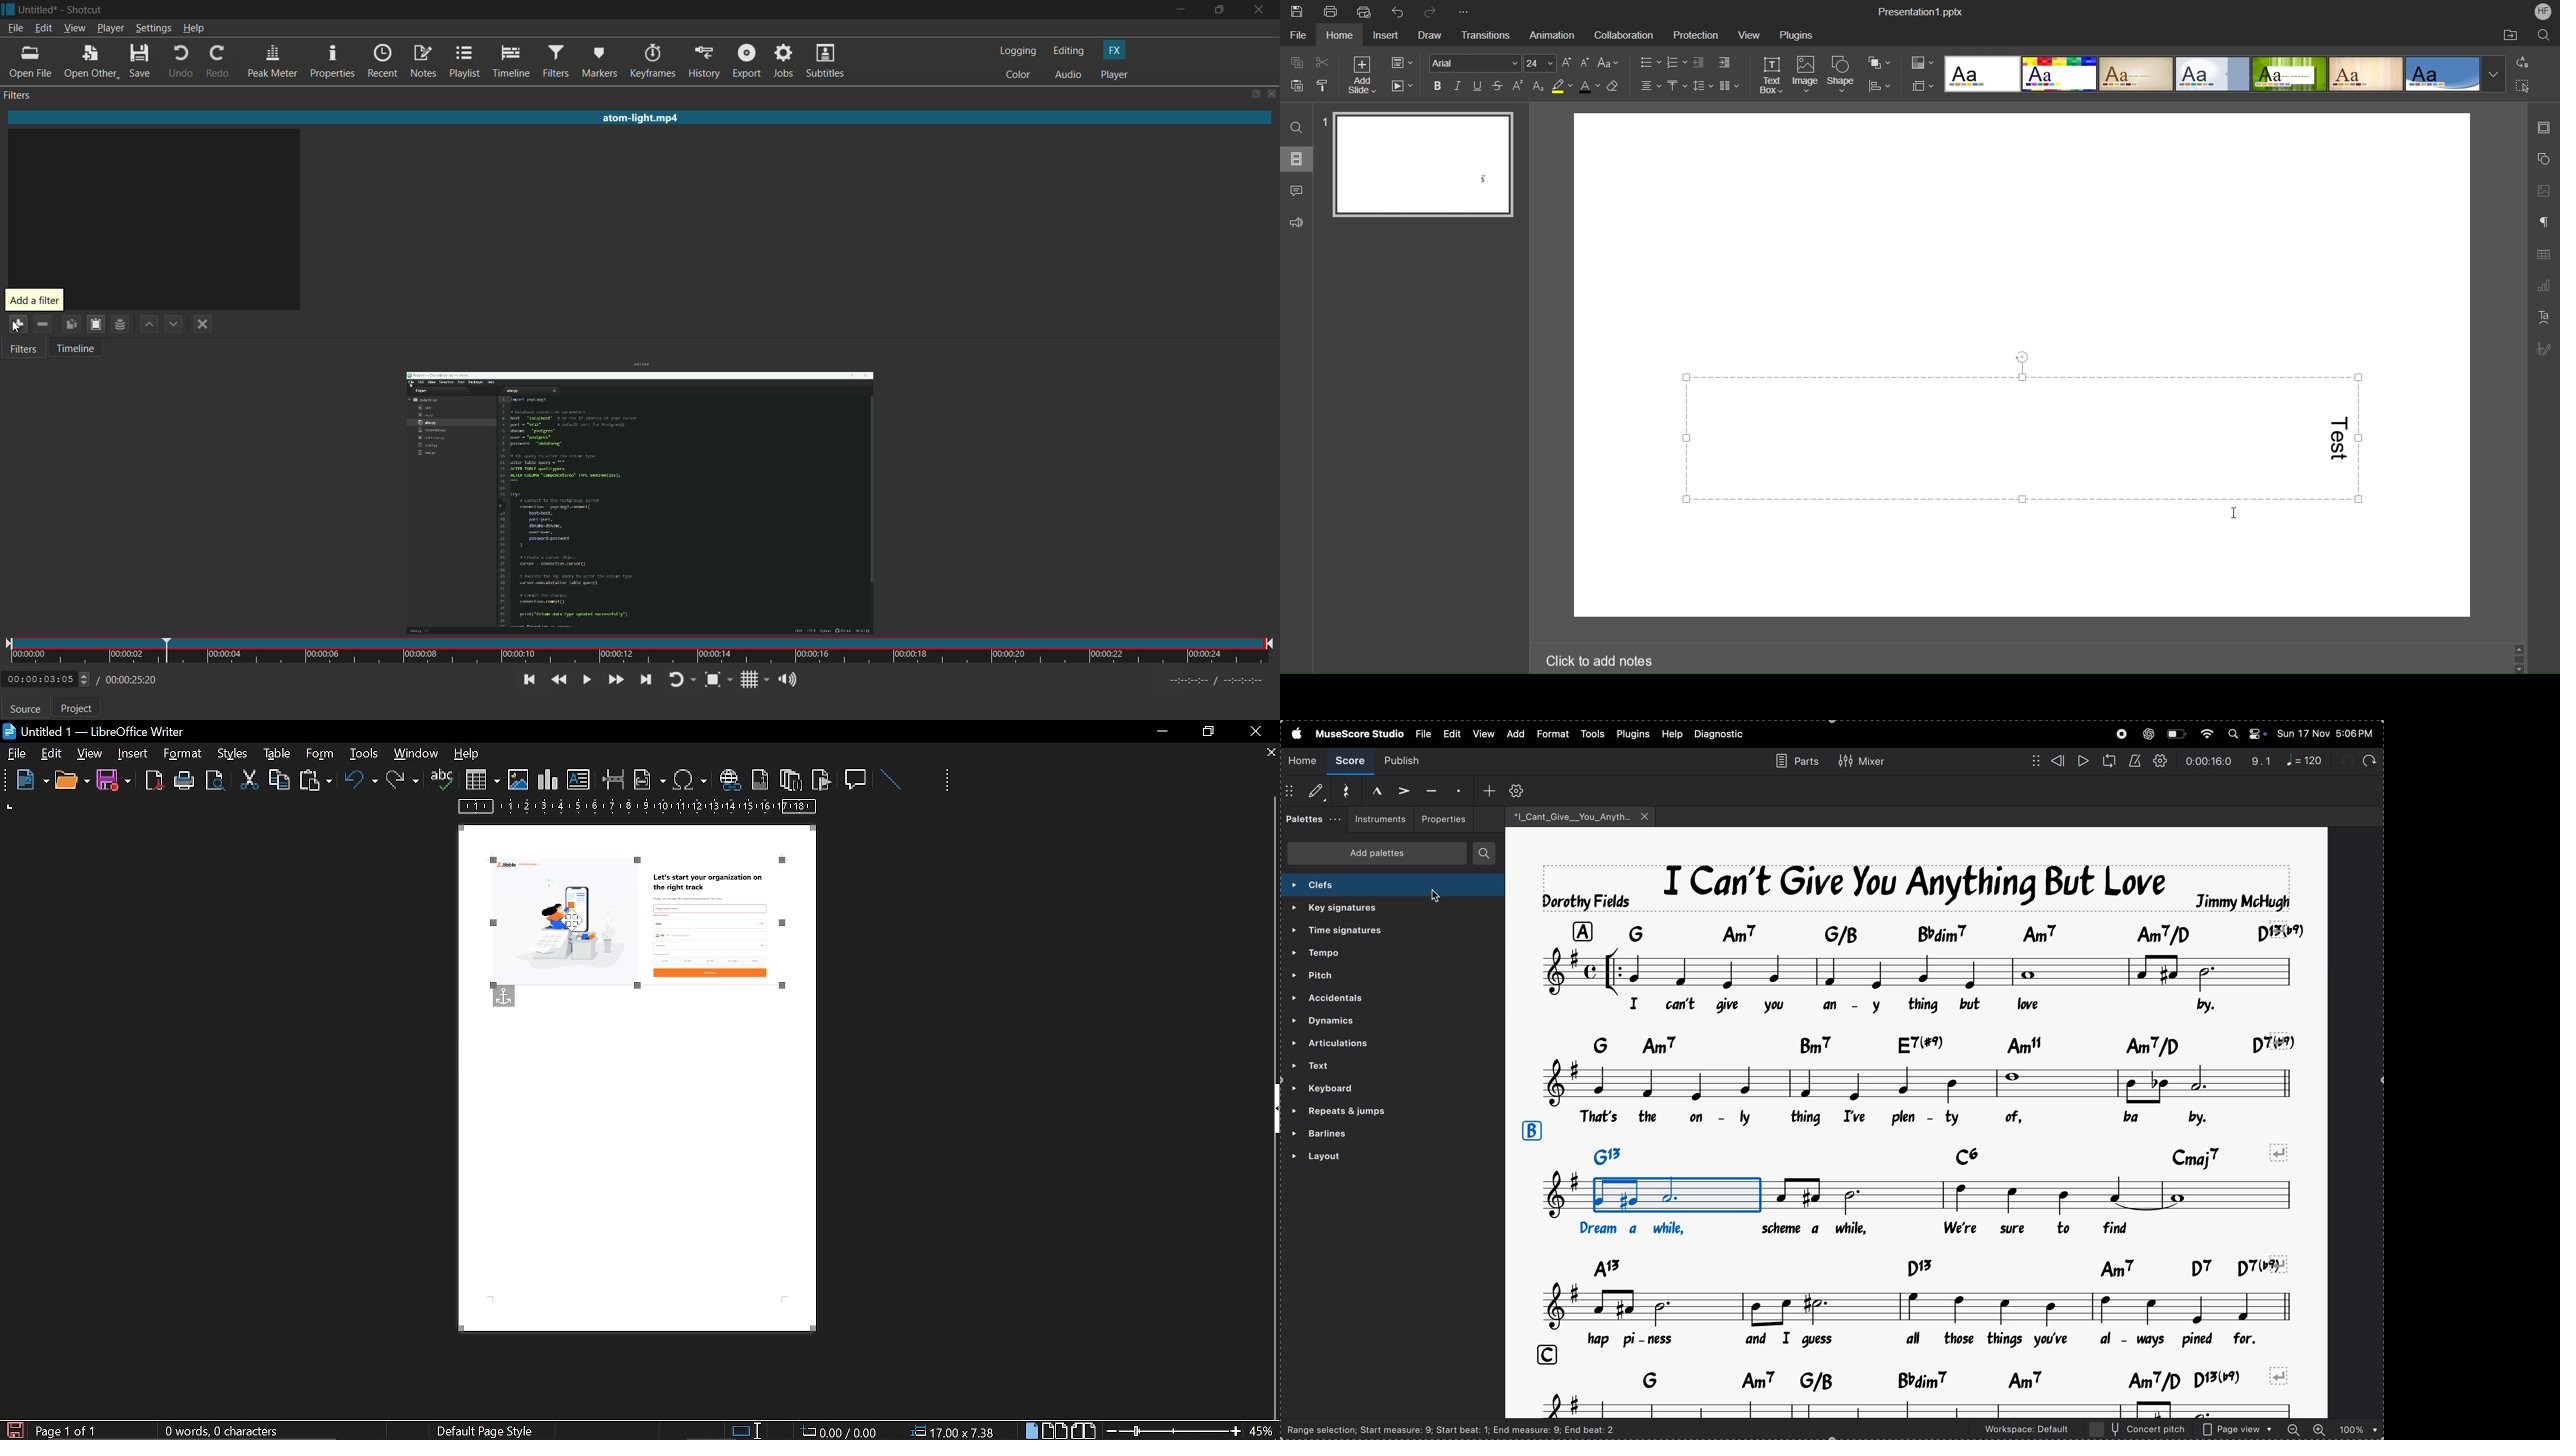 The width and height of the screenshot is (2576, 1456). What do you see at coordinates (2337, 441) in the screenshot?
I see `Rotated Text` at bounding box center [2337, 441].